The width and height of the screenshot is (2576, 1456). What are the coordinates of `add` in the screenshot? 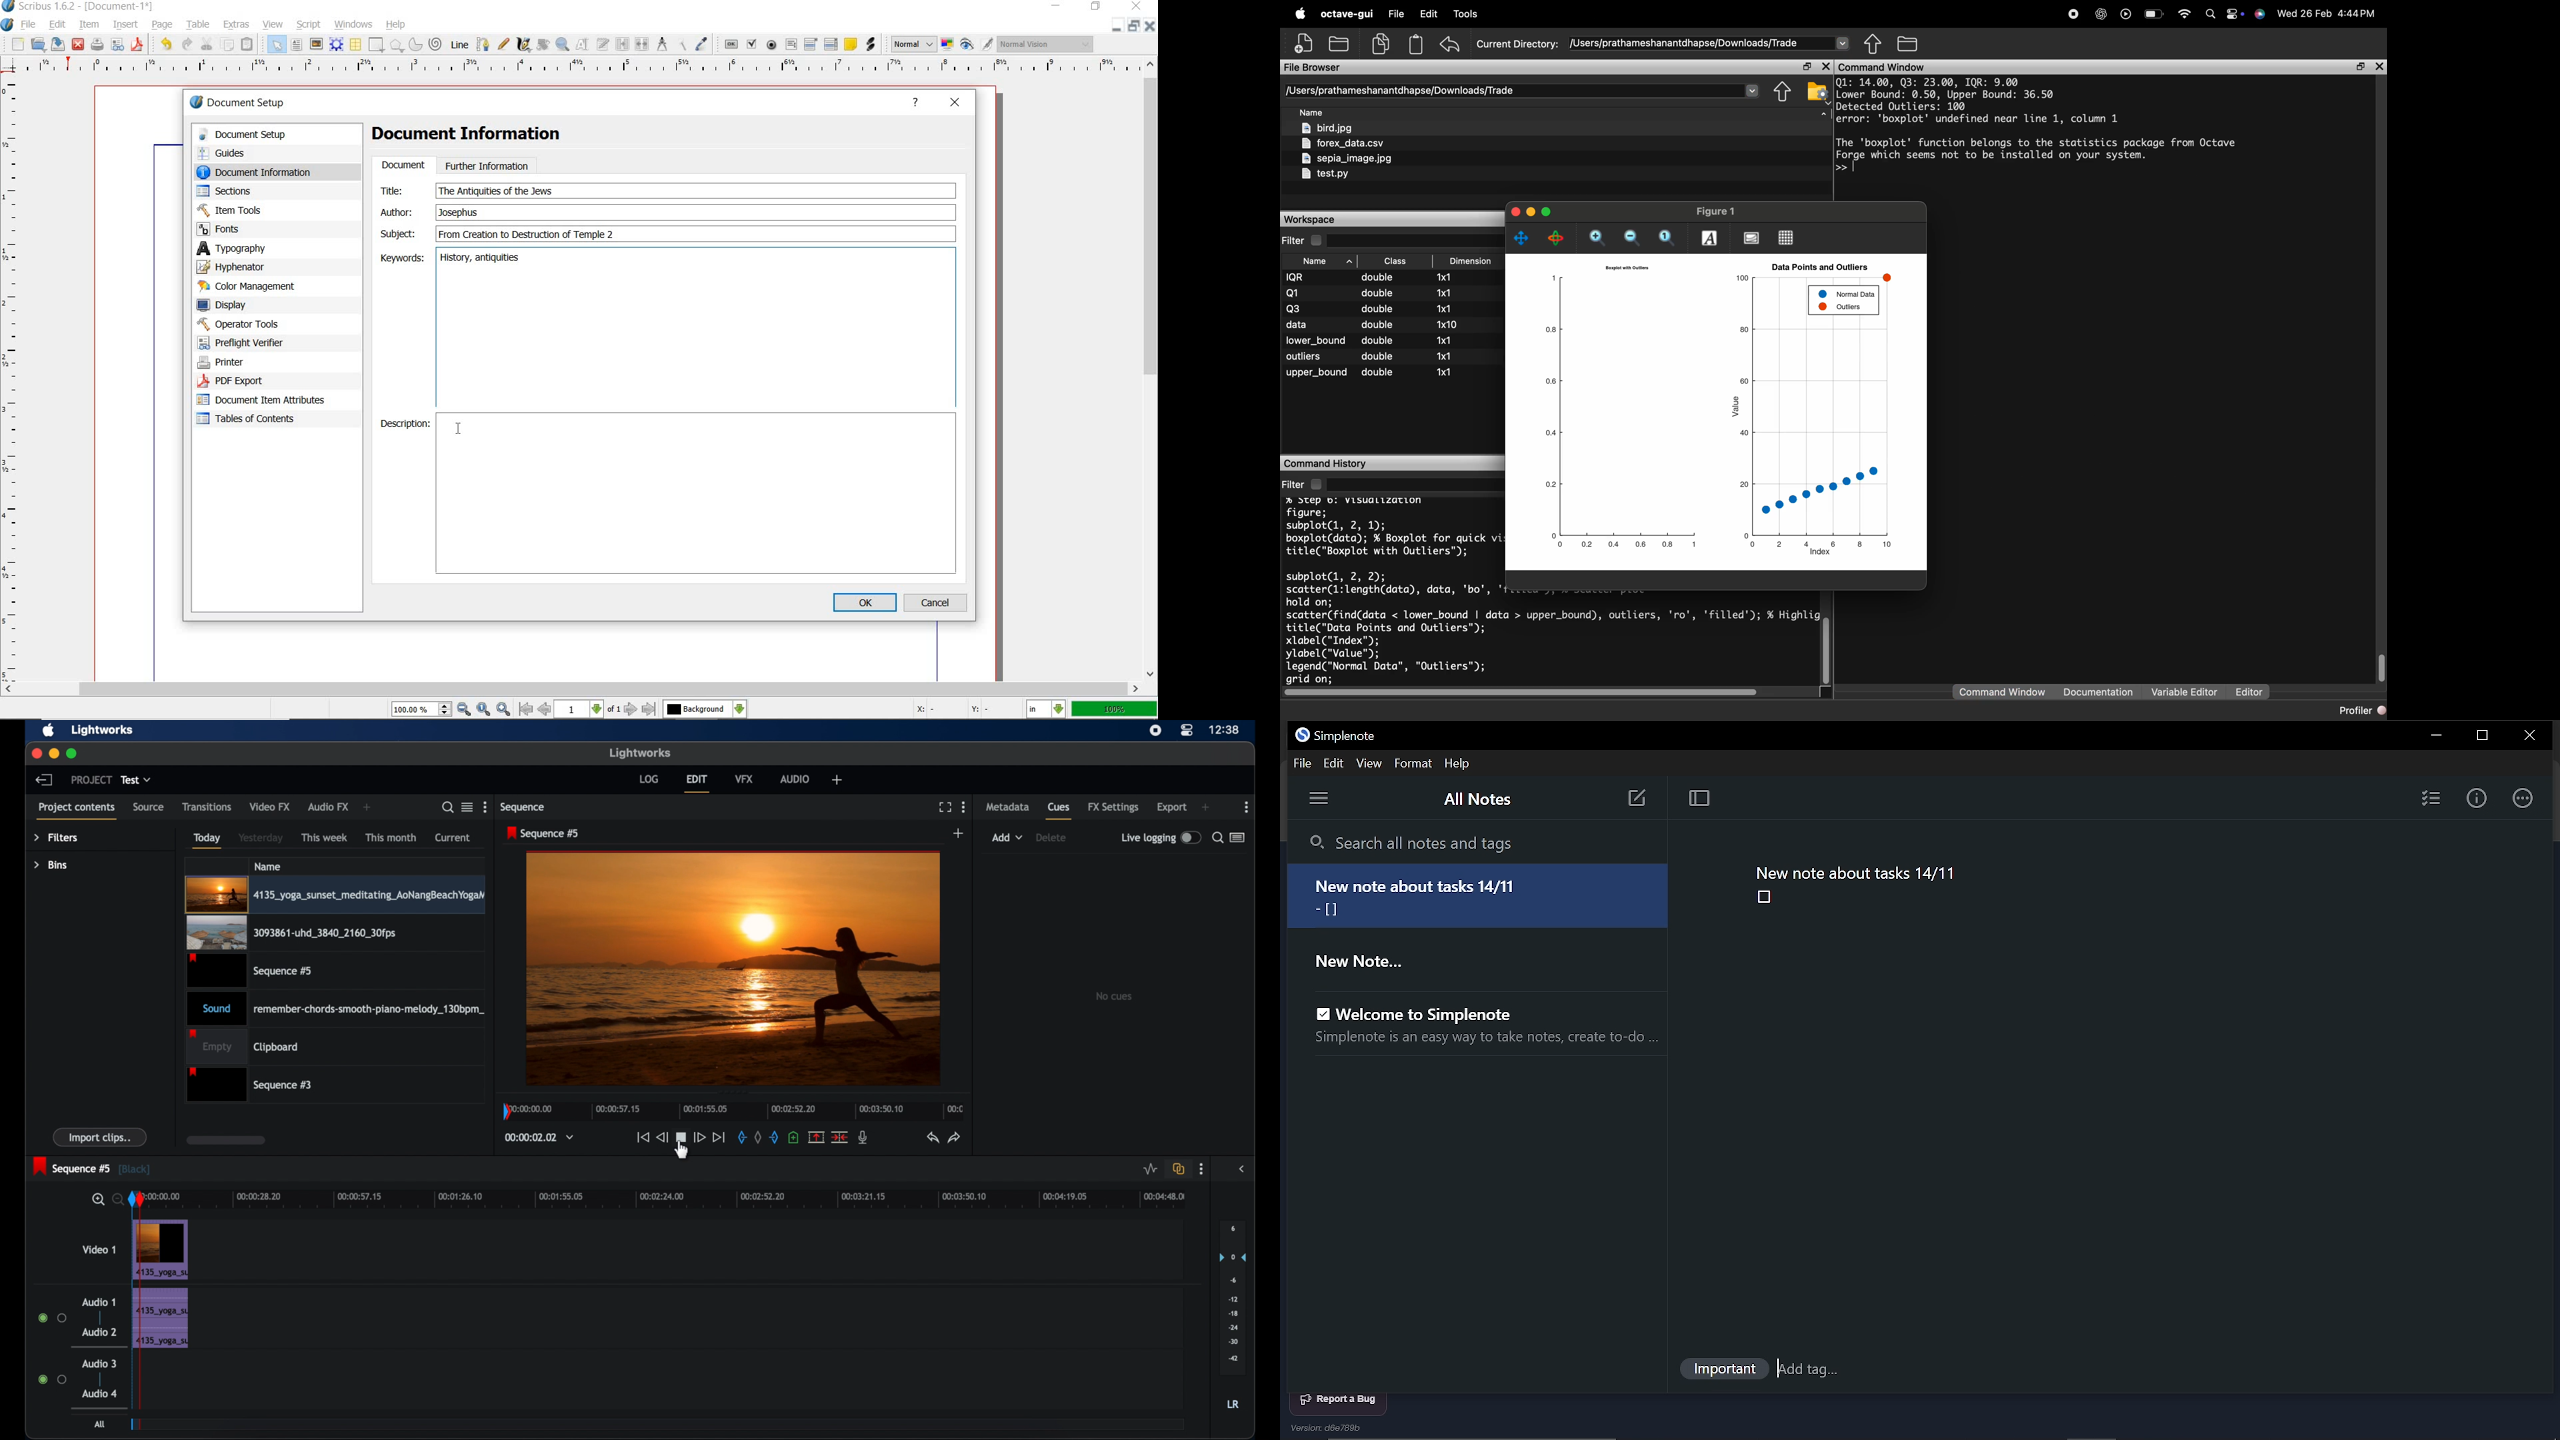 It's located at (1205, 807).